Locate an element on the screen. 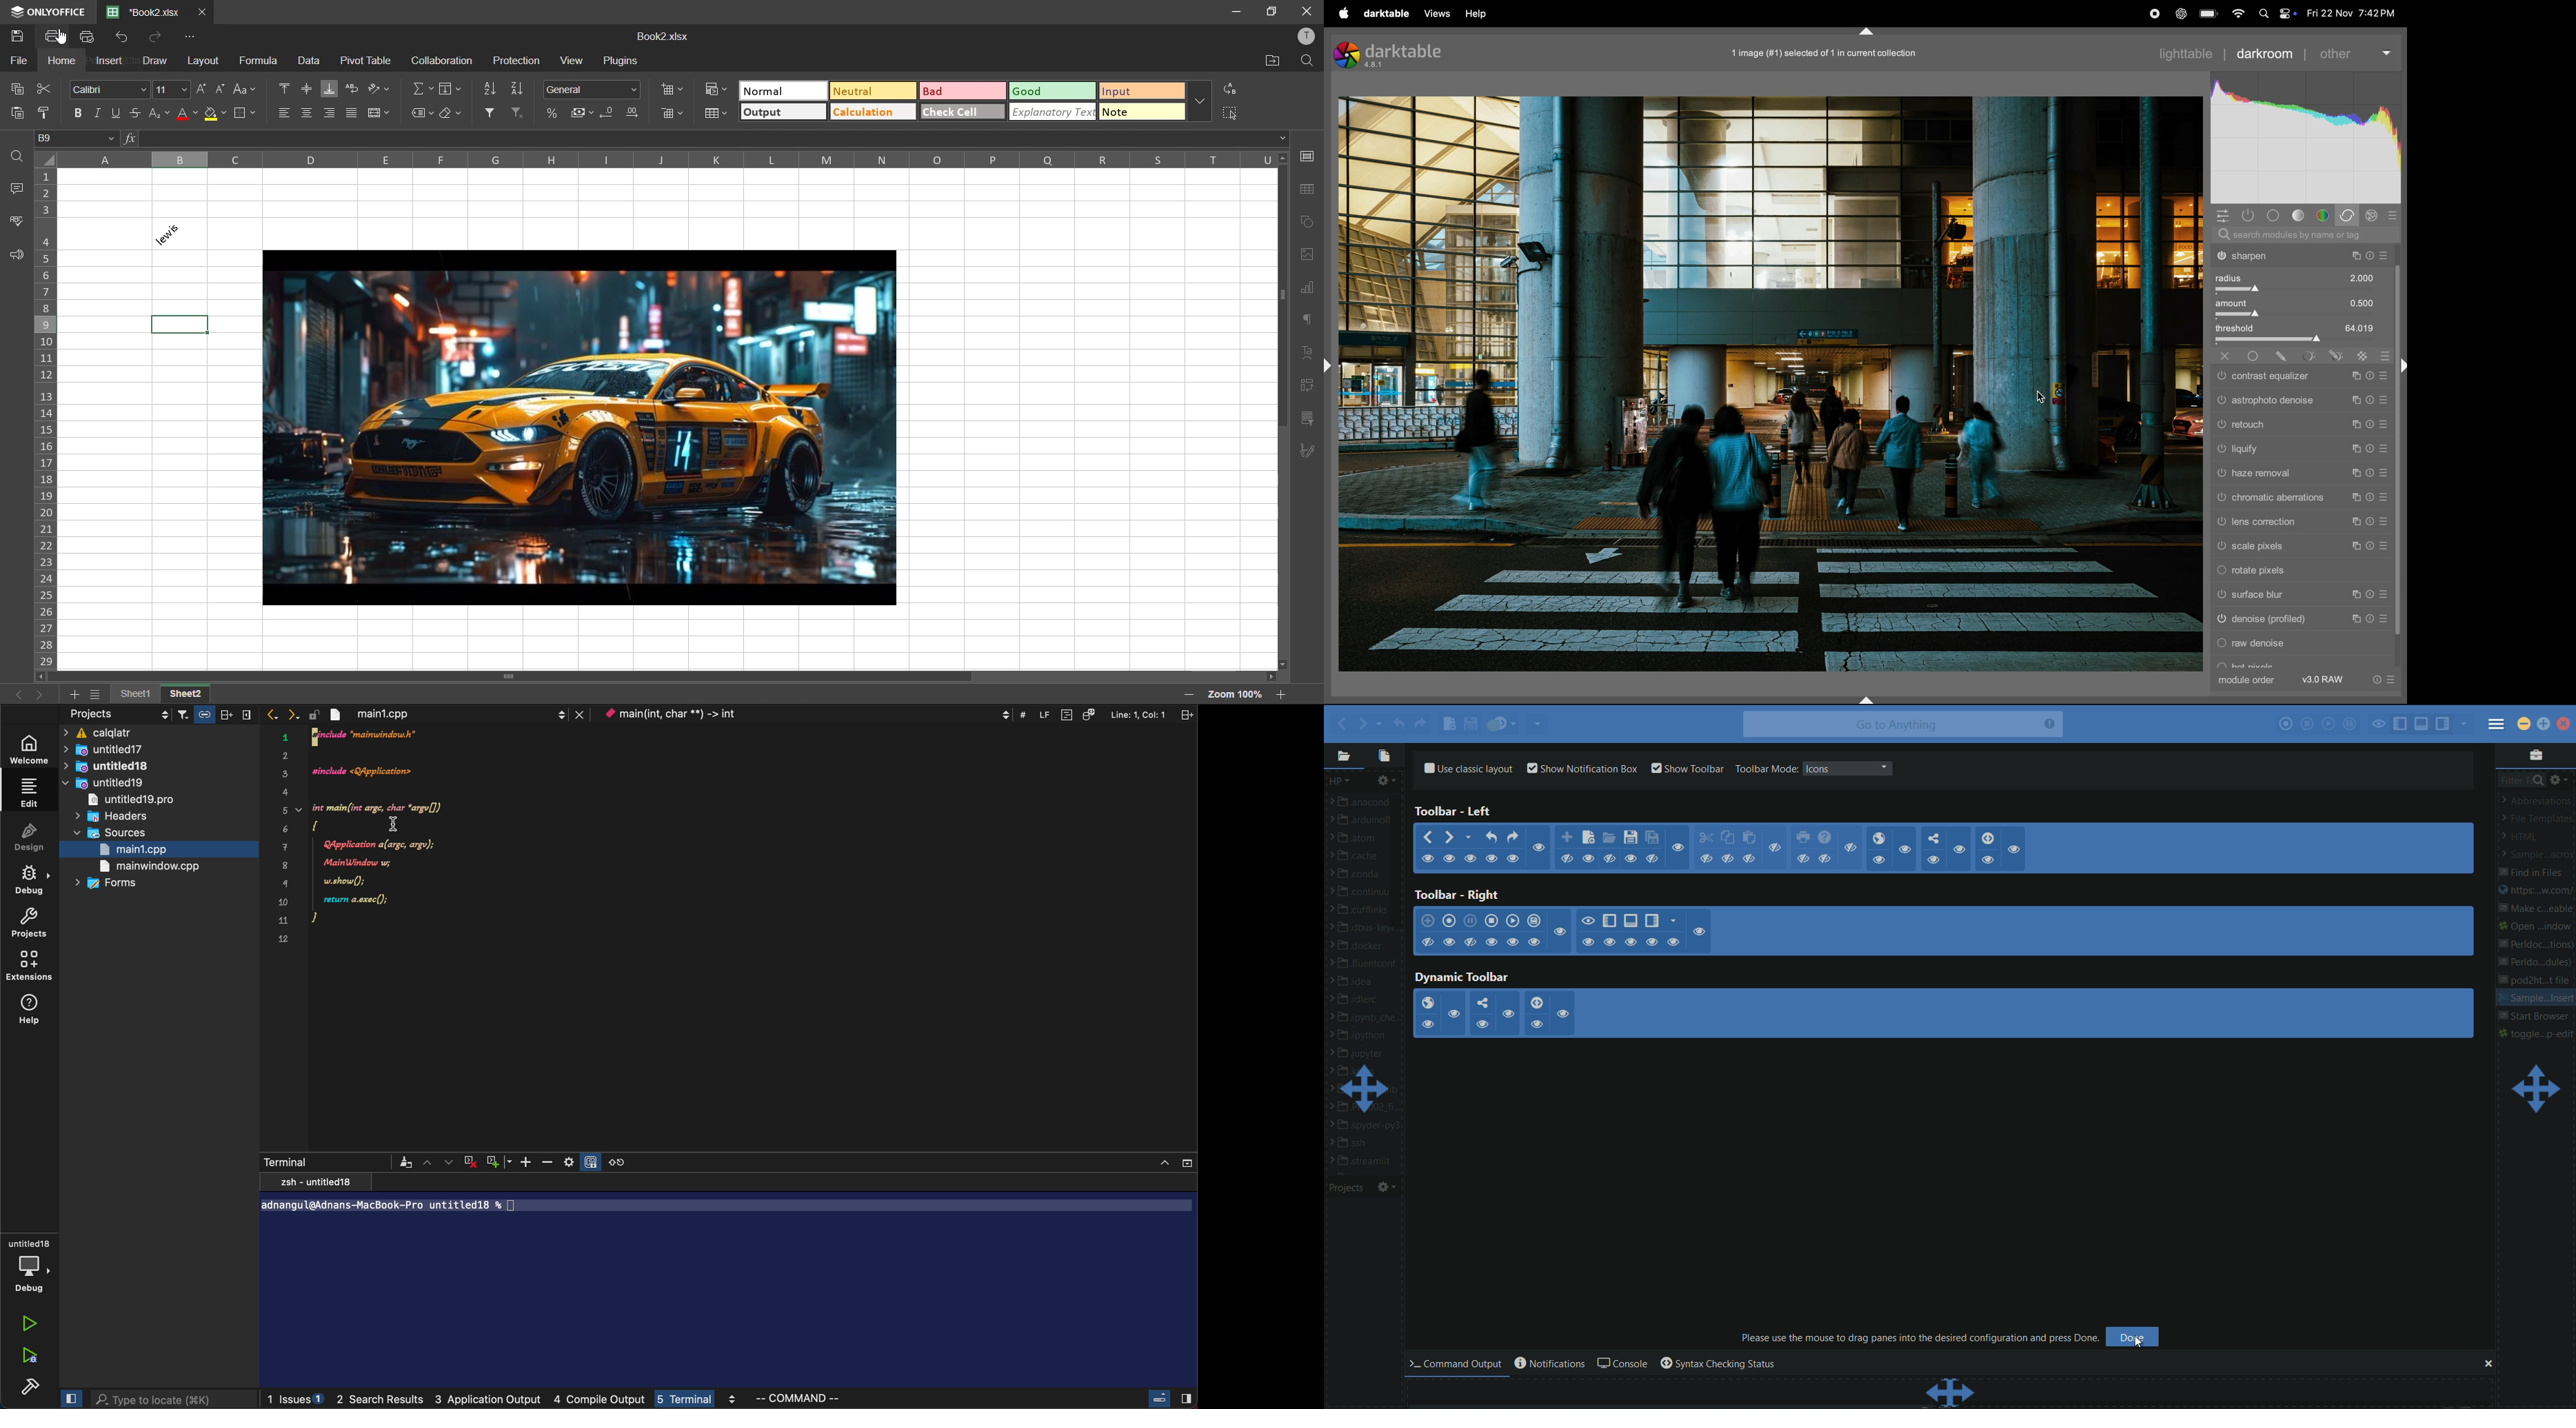  main window is located at coordinates (151, 867).